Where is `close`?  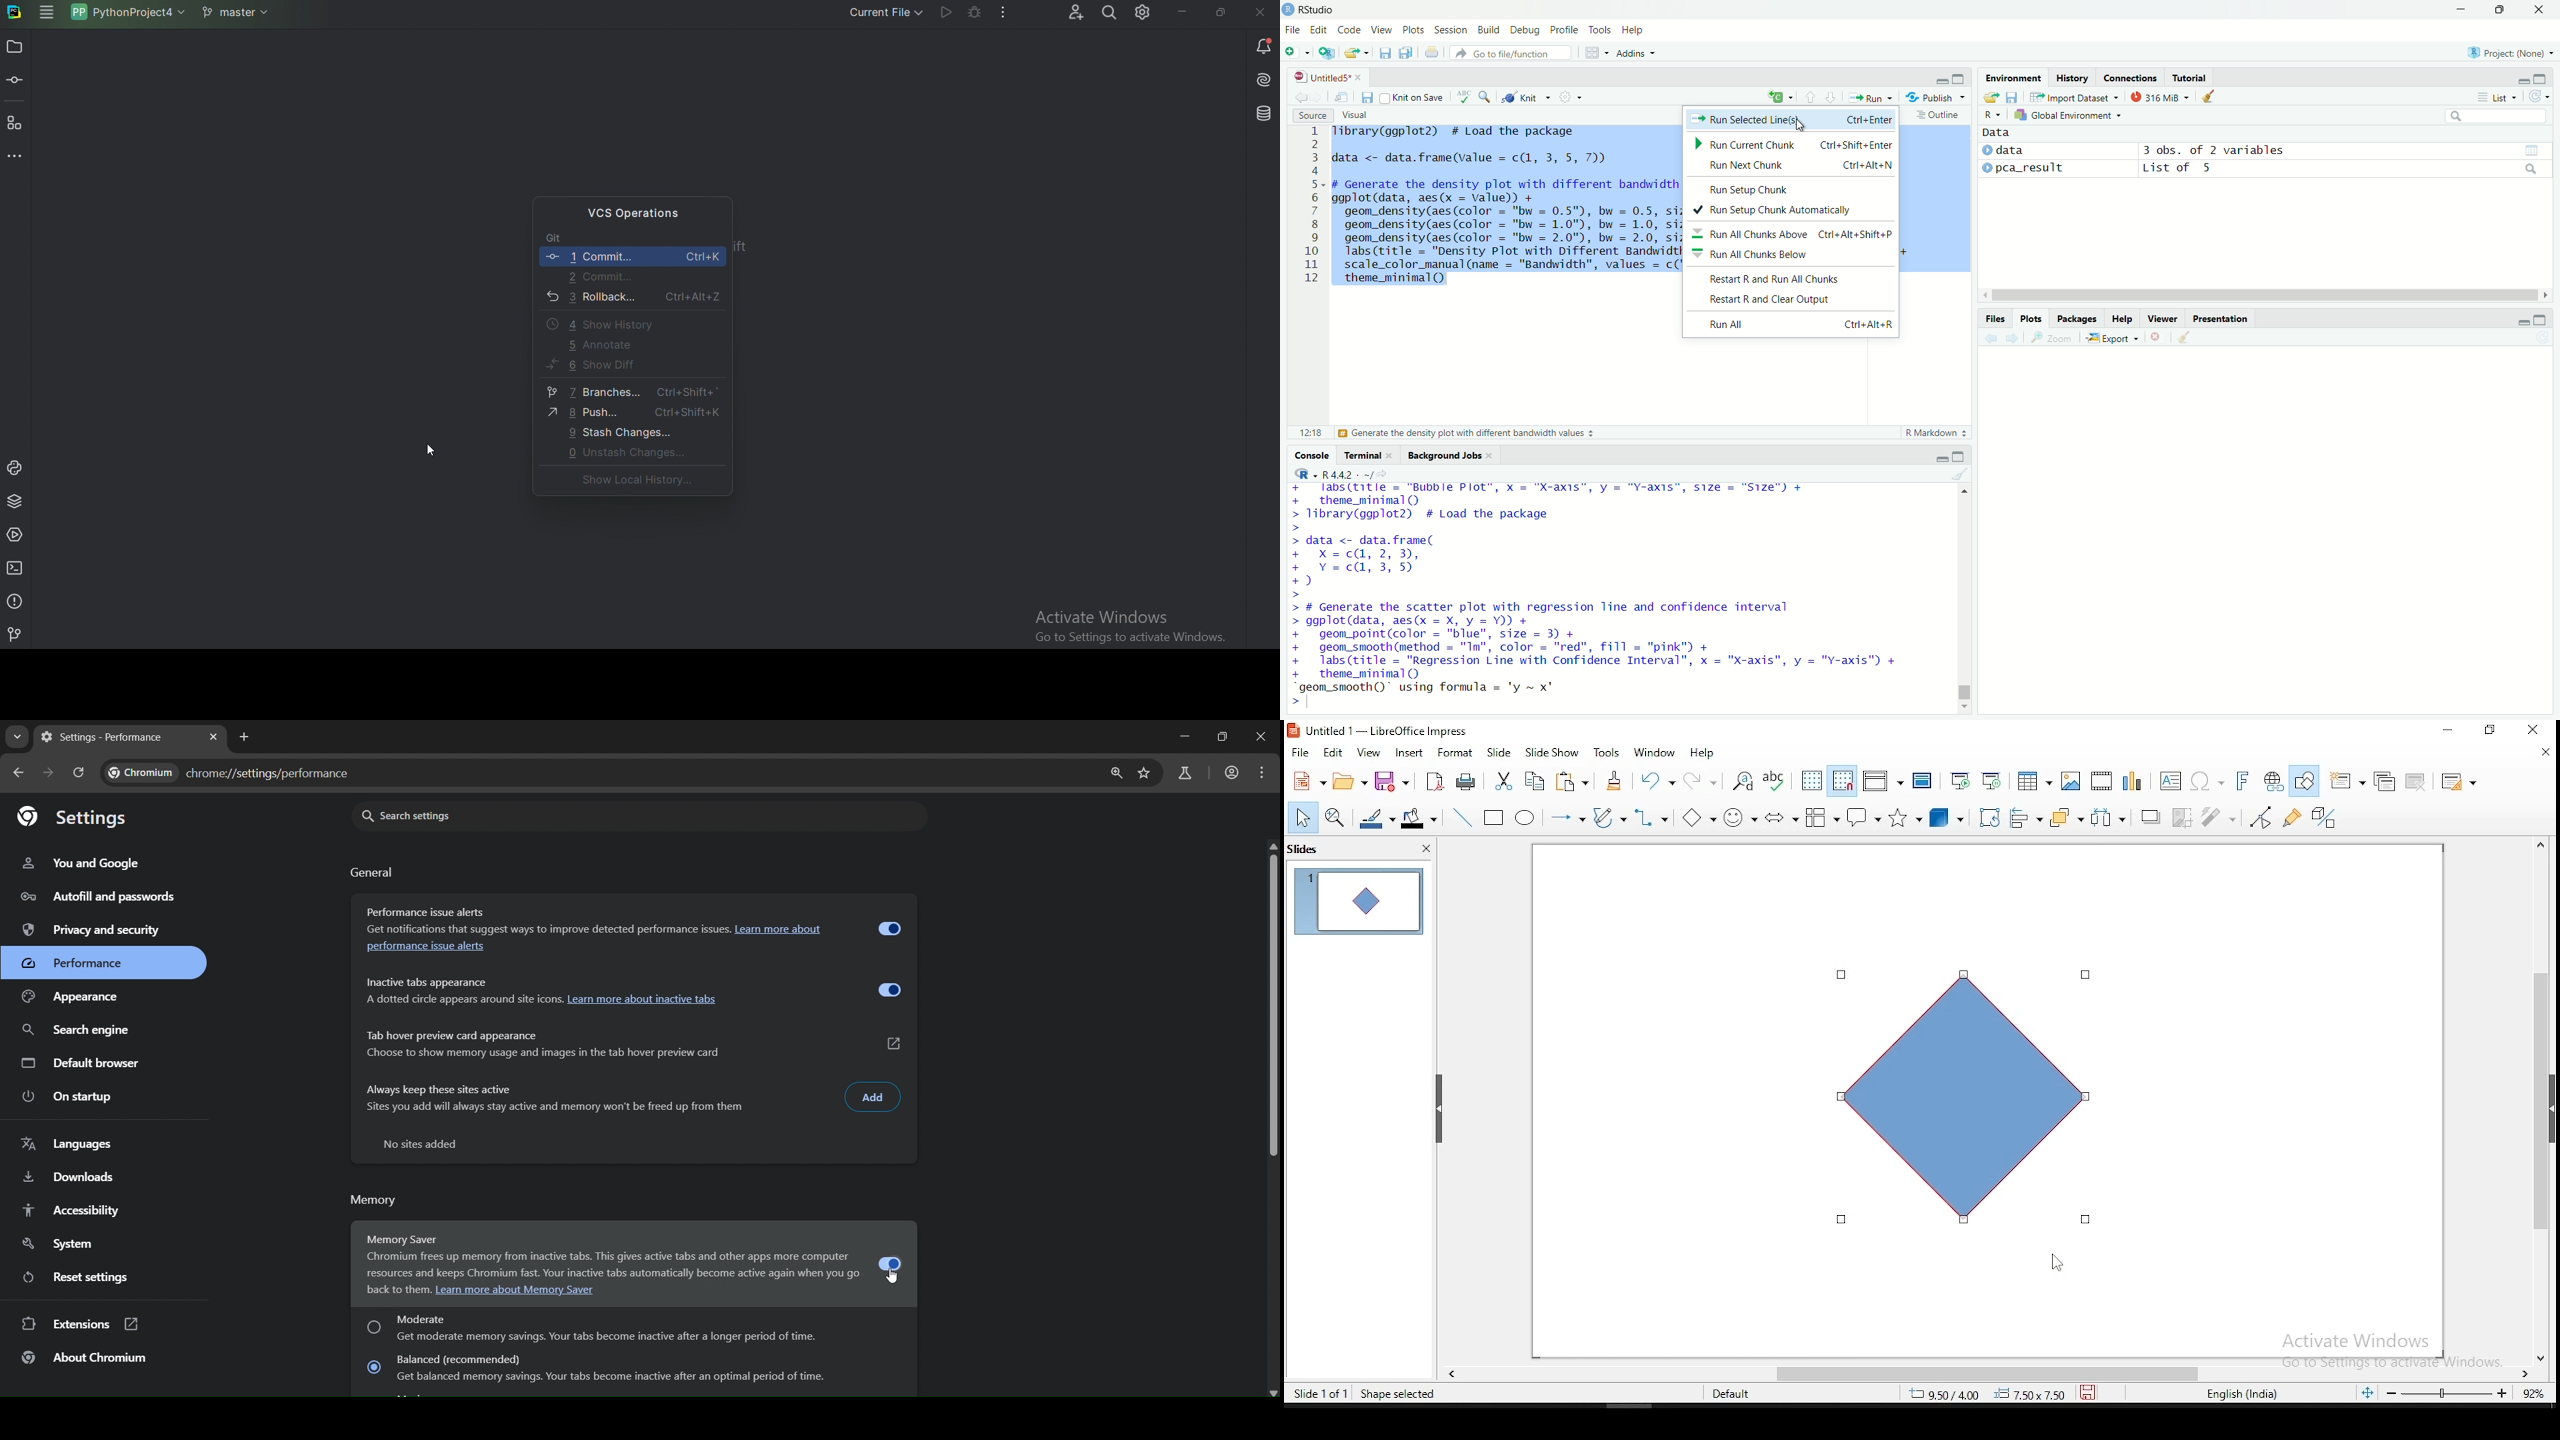 close is located at coordinates (2539, 9).